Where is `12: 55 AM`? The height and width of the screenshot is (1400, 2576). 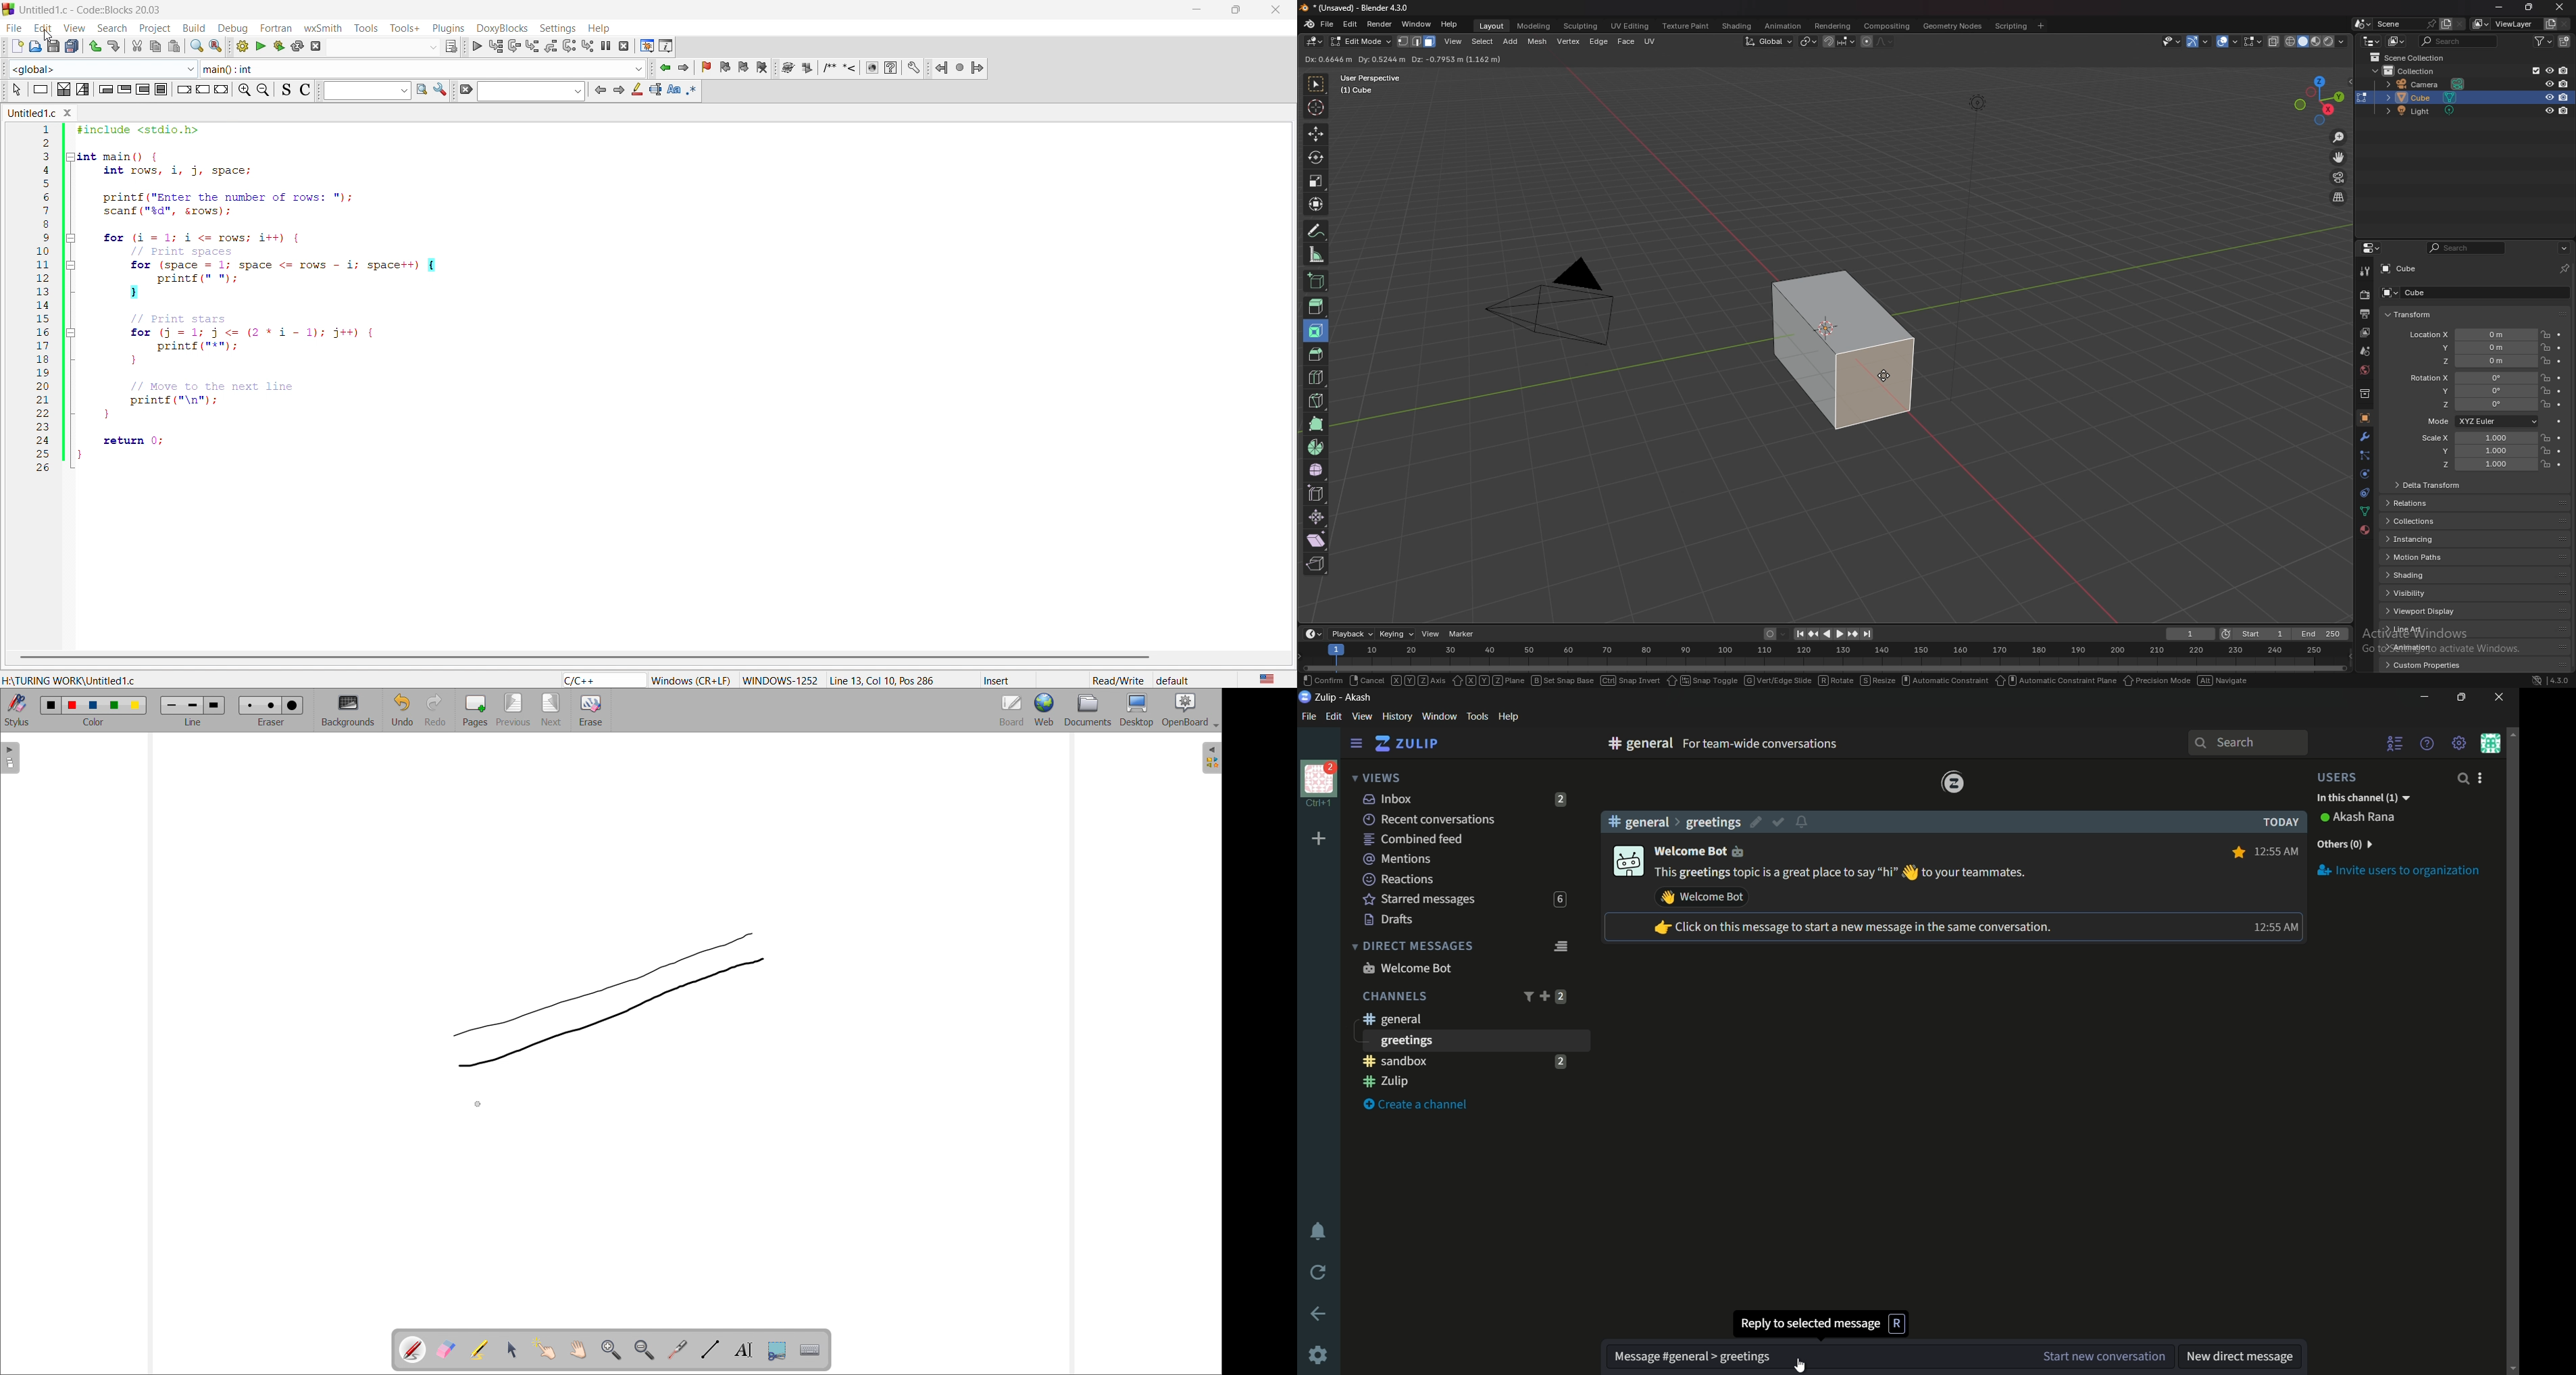 12: 55 AM is located at coordinates (2278, 850).